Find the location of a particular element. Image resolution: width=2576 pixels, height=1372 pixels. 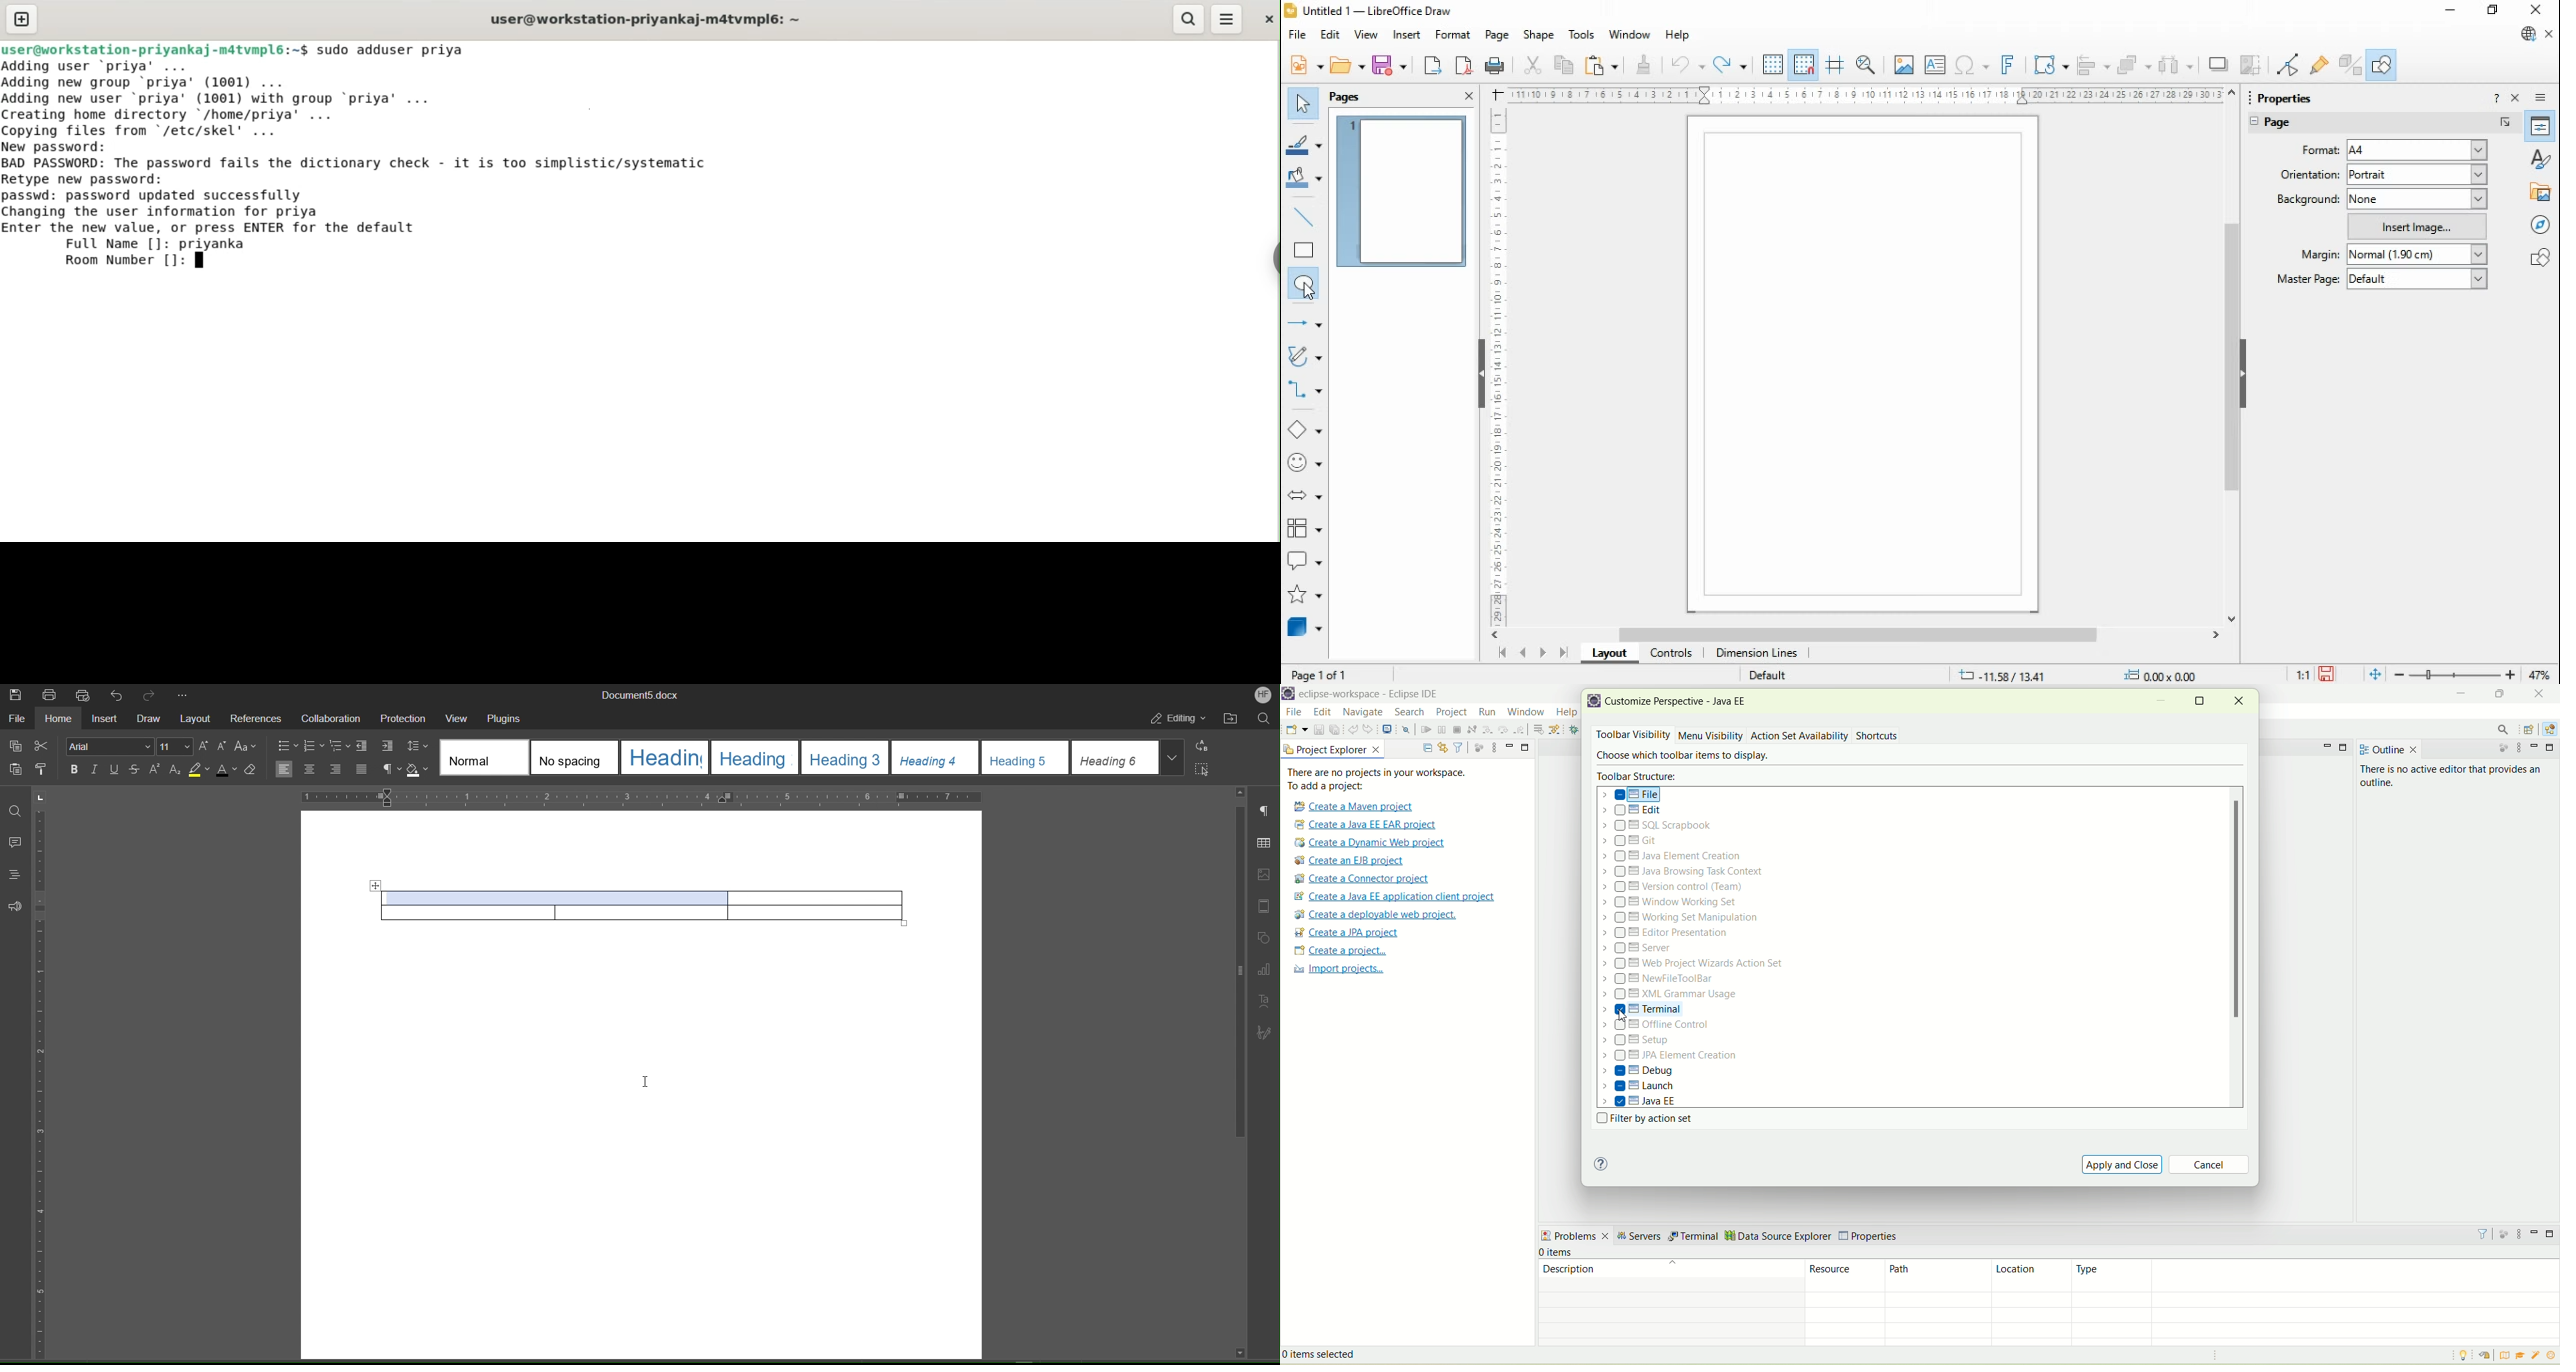

Text Case Settings is located at coordinates (248, 745).